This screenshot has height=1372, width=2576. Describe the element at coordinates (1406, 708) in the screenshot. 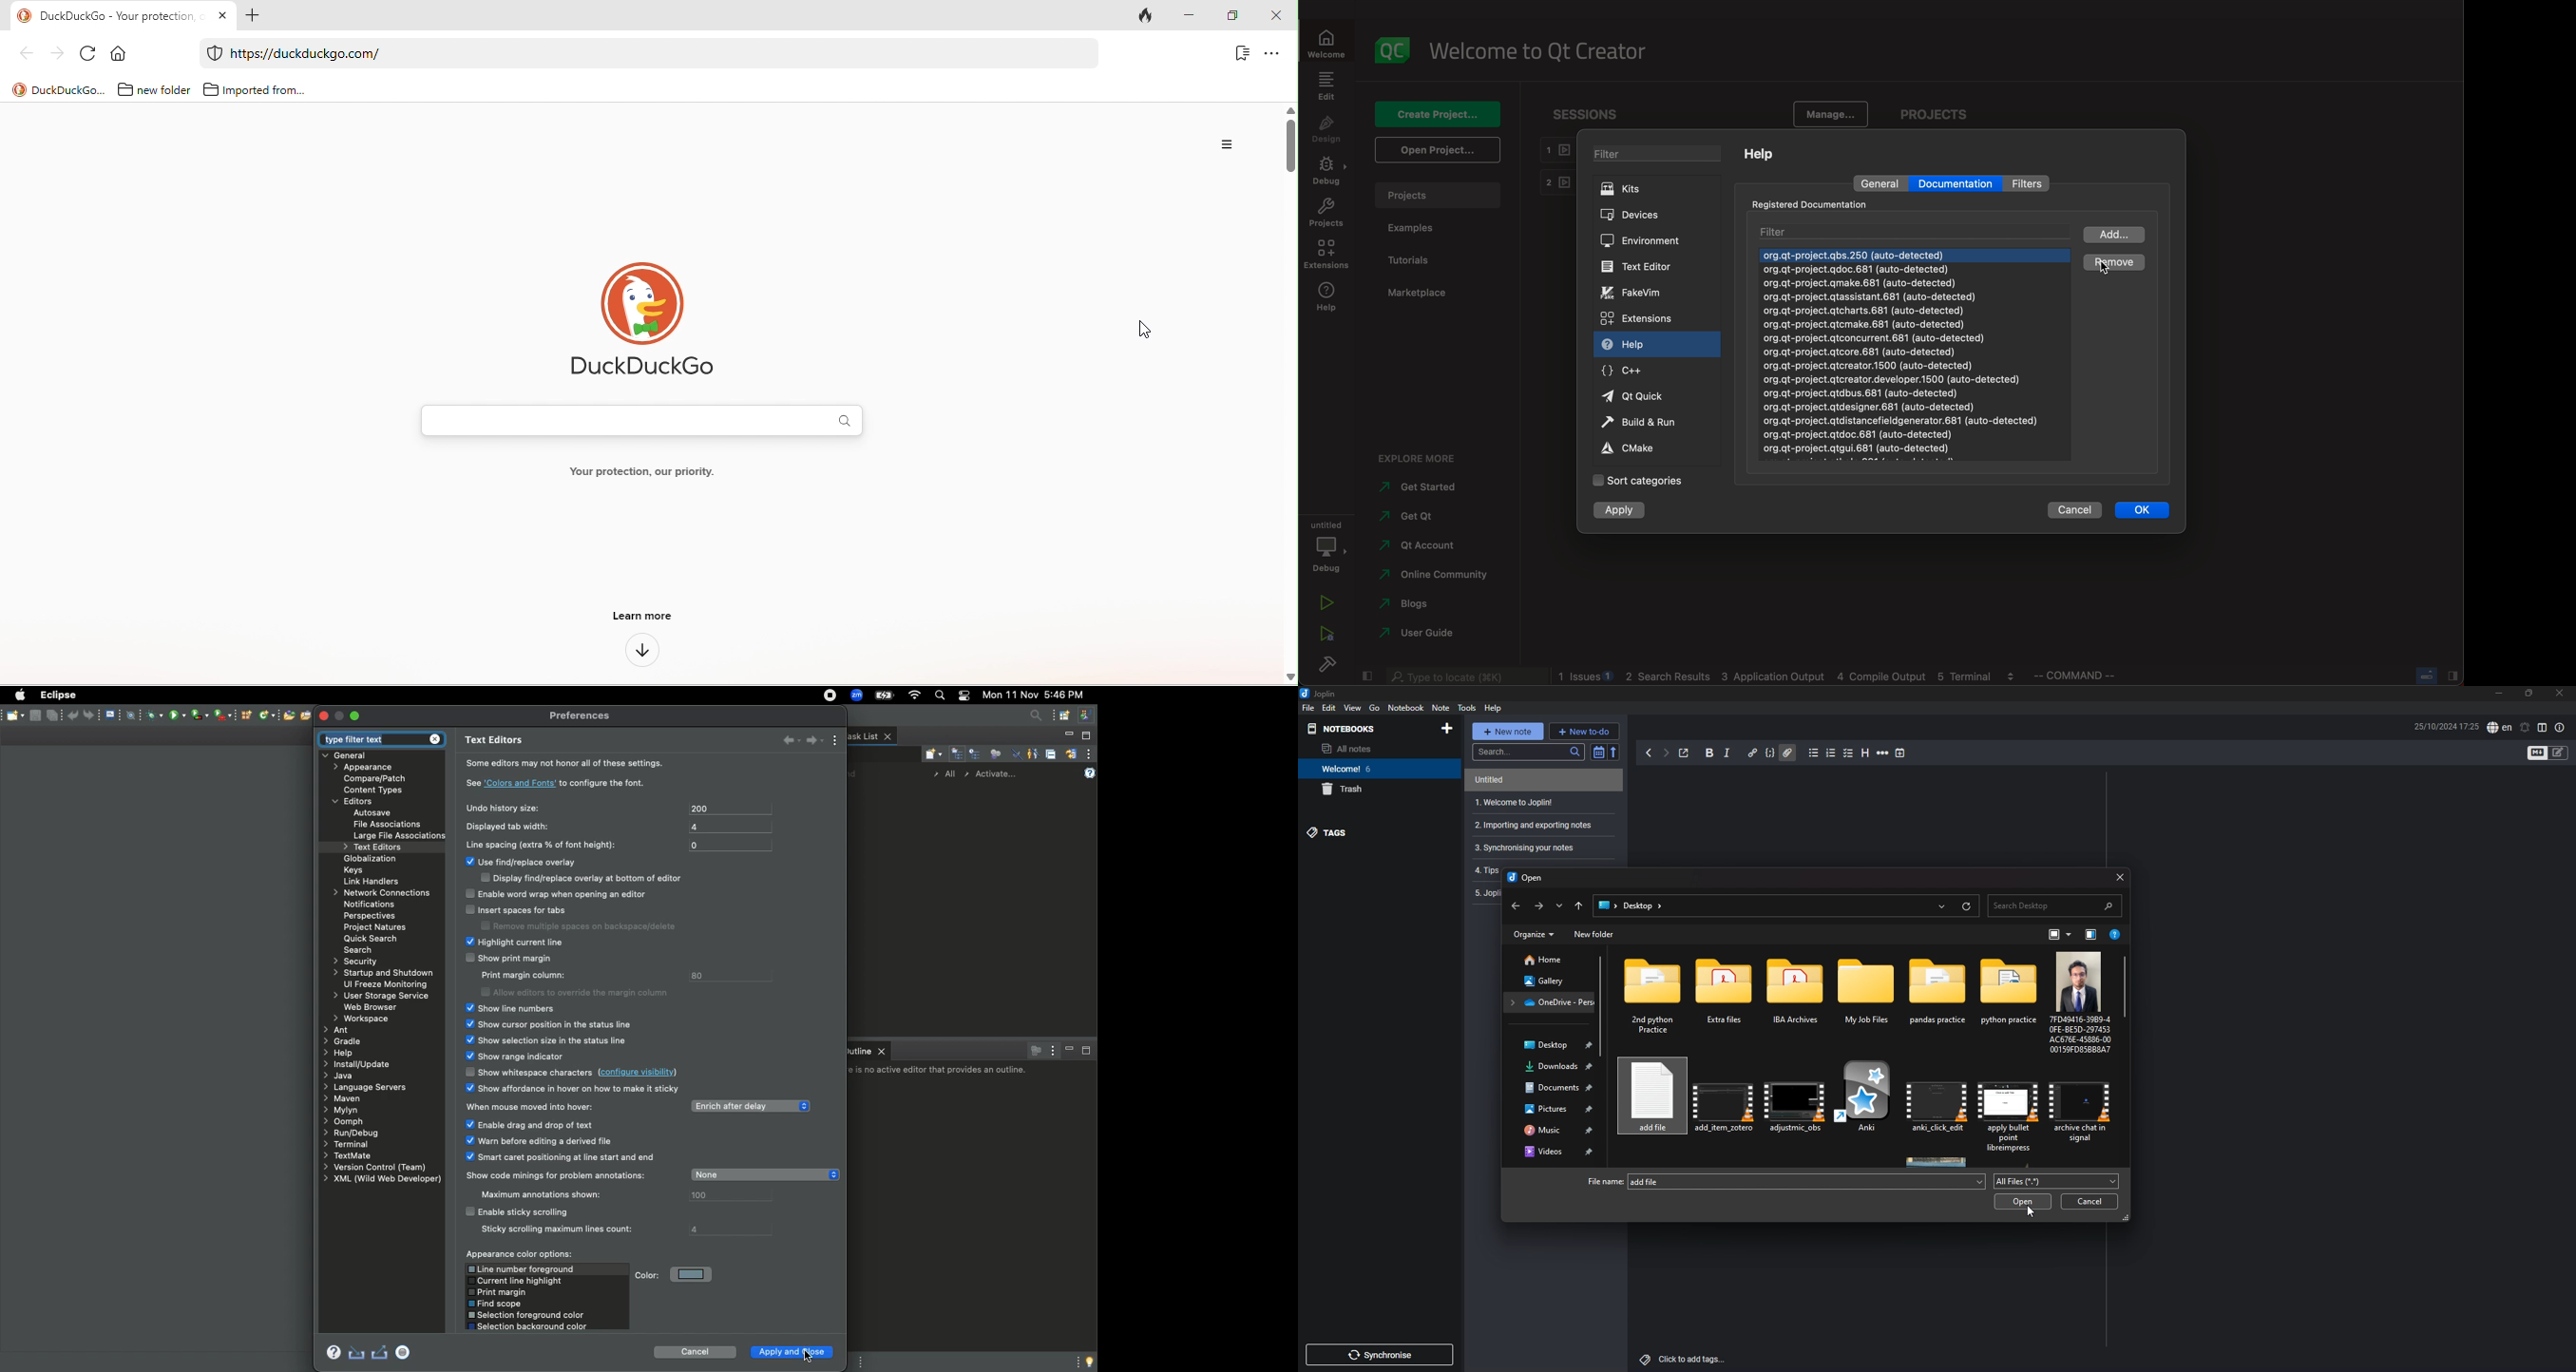

I see `notebook` at that location.